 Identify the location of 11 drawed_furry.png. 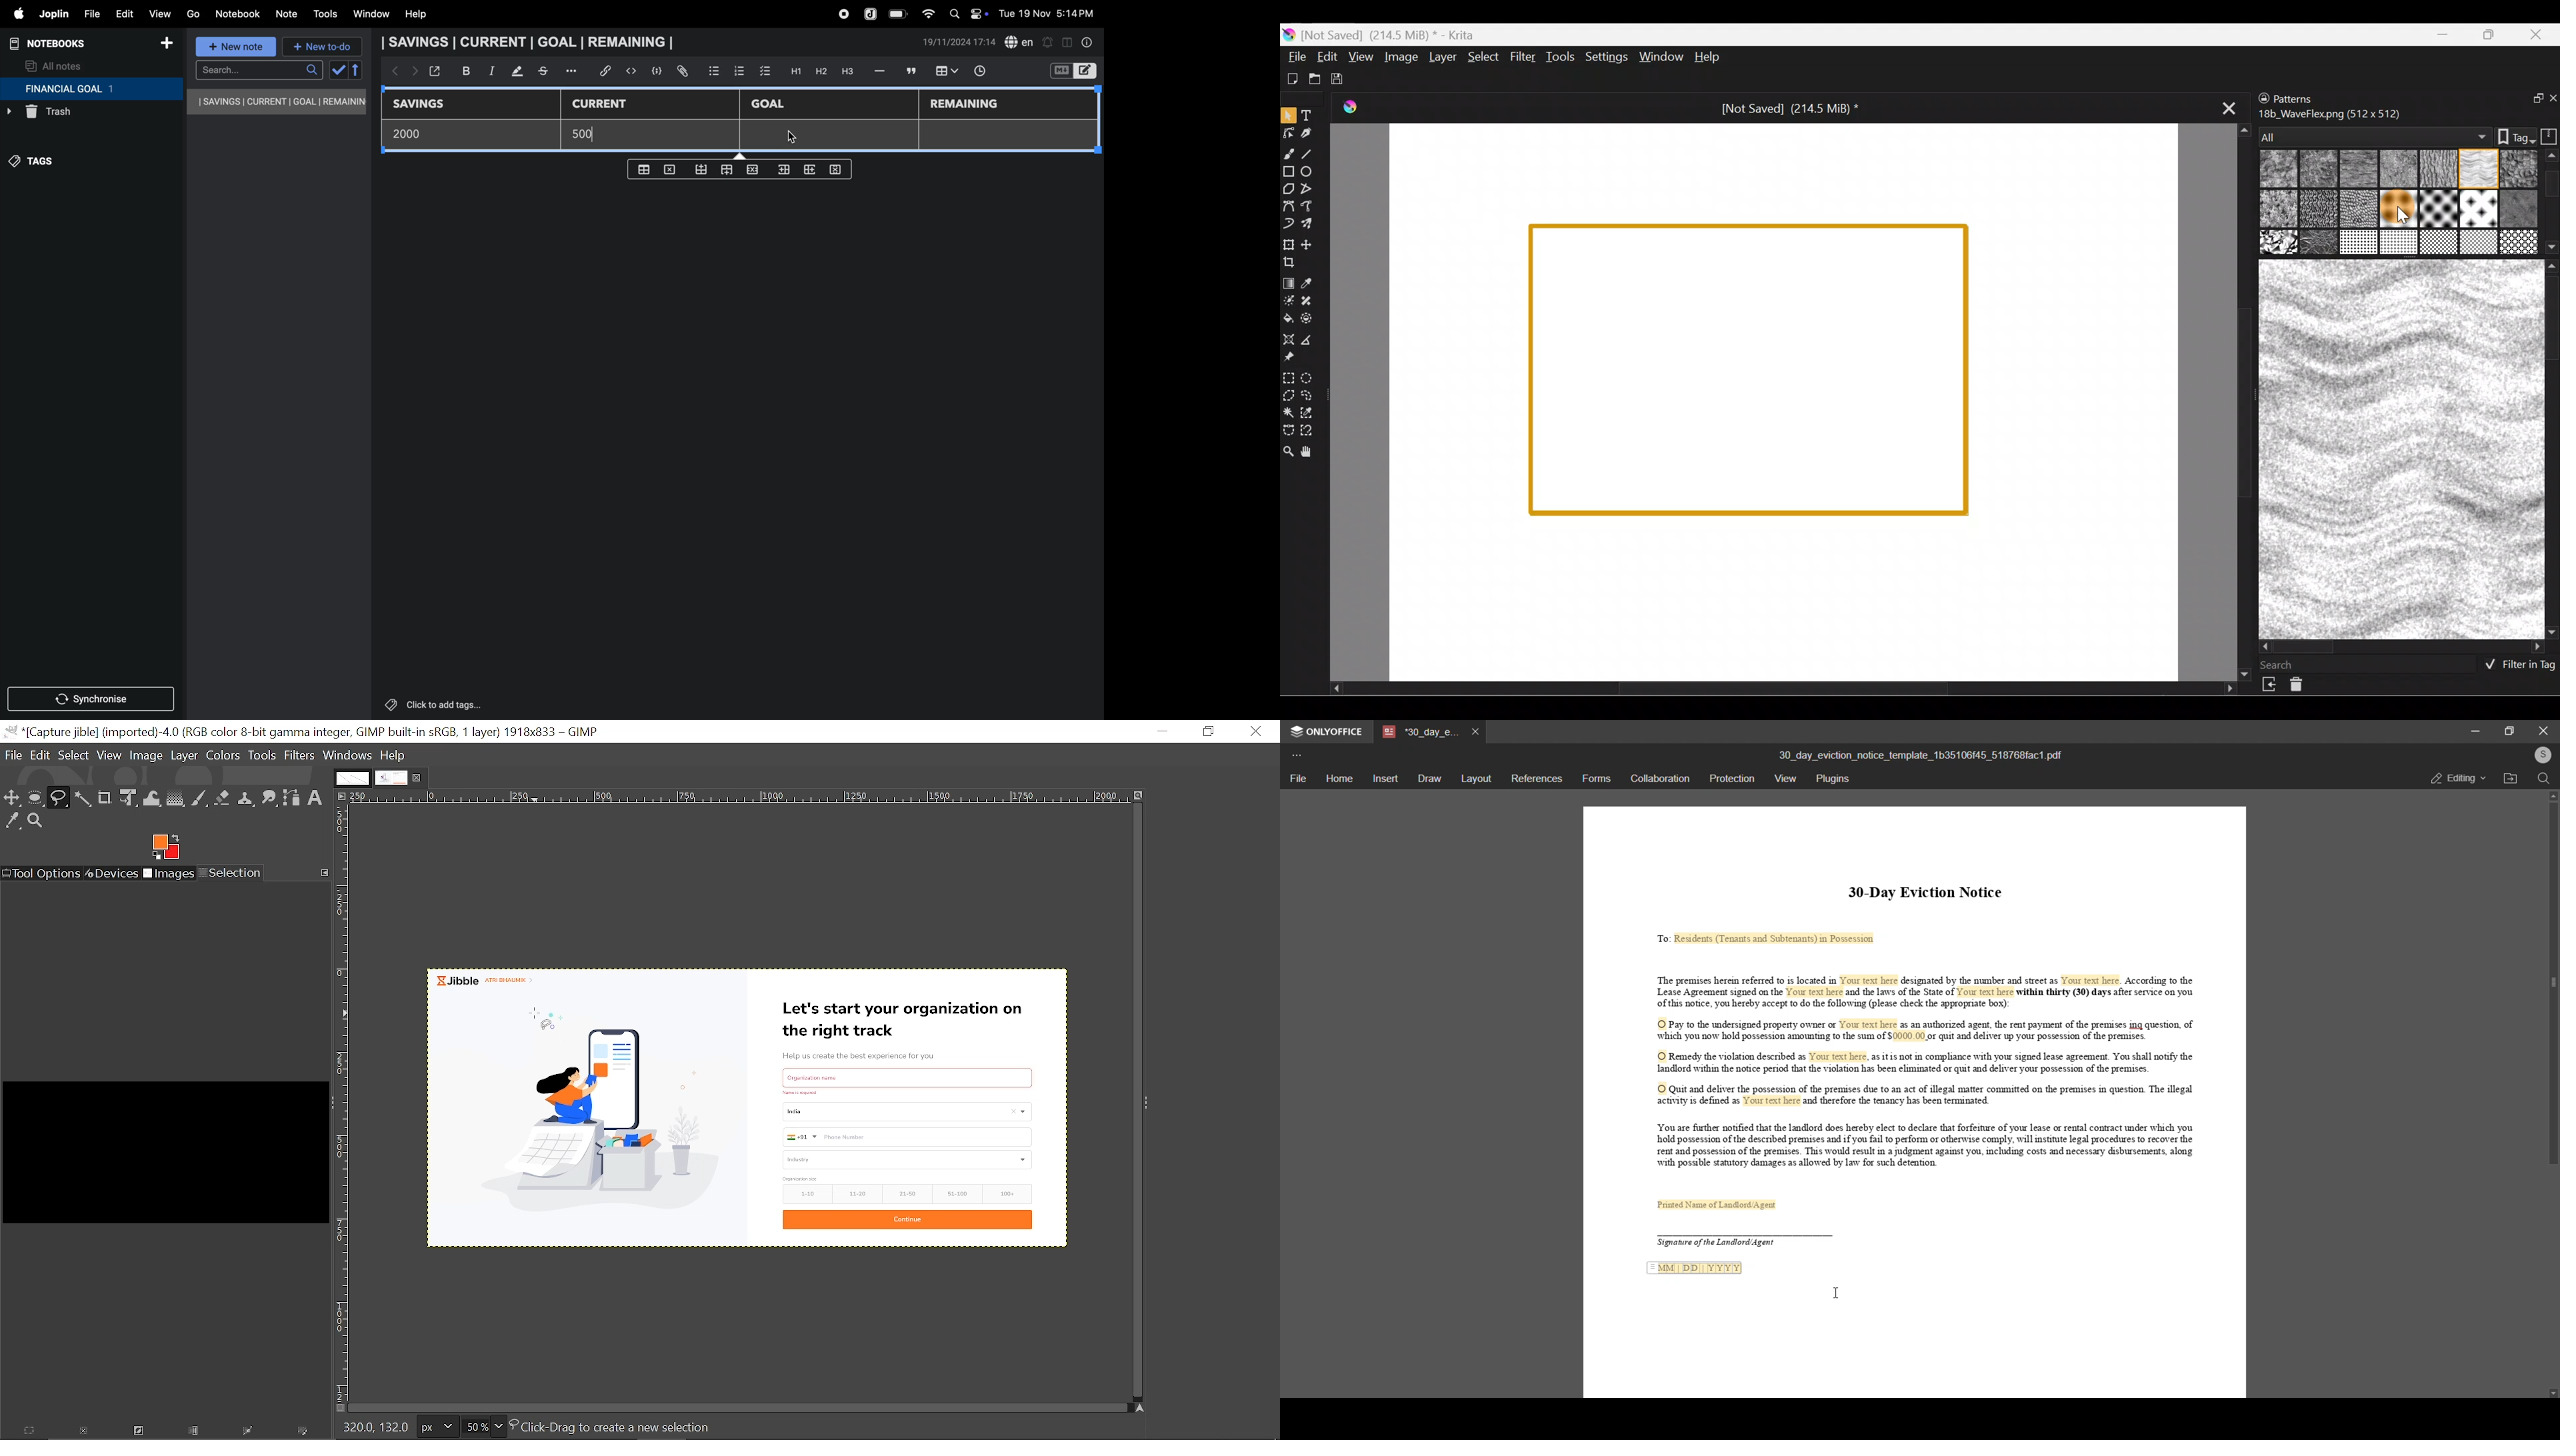
(2439, 209).